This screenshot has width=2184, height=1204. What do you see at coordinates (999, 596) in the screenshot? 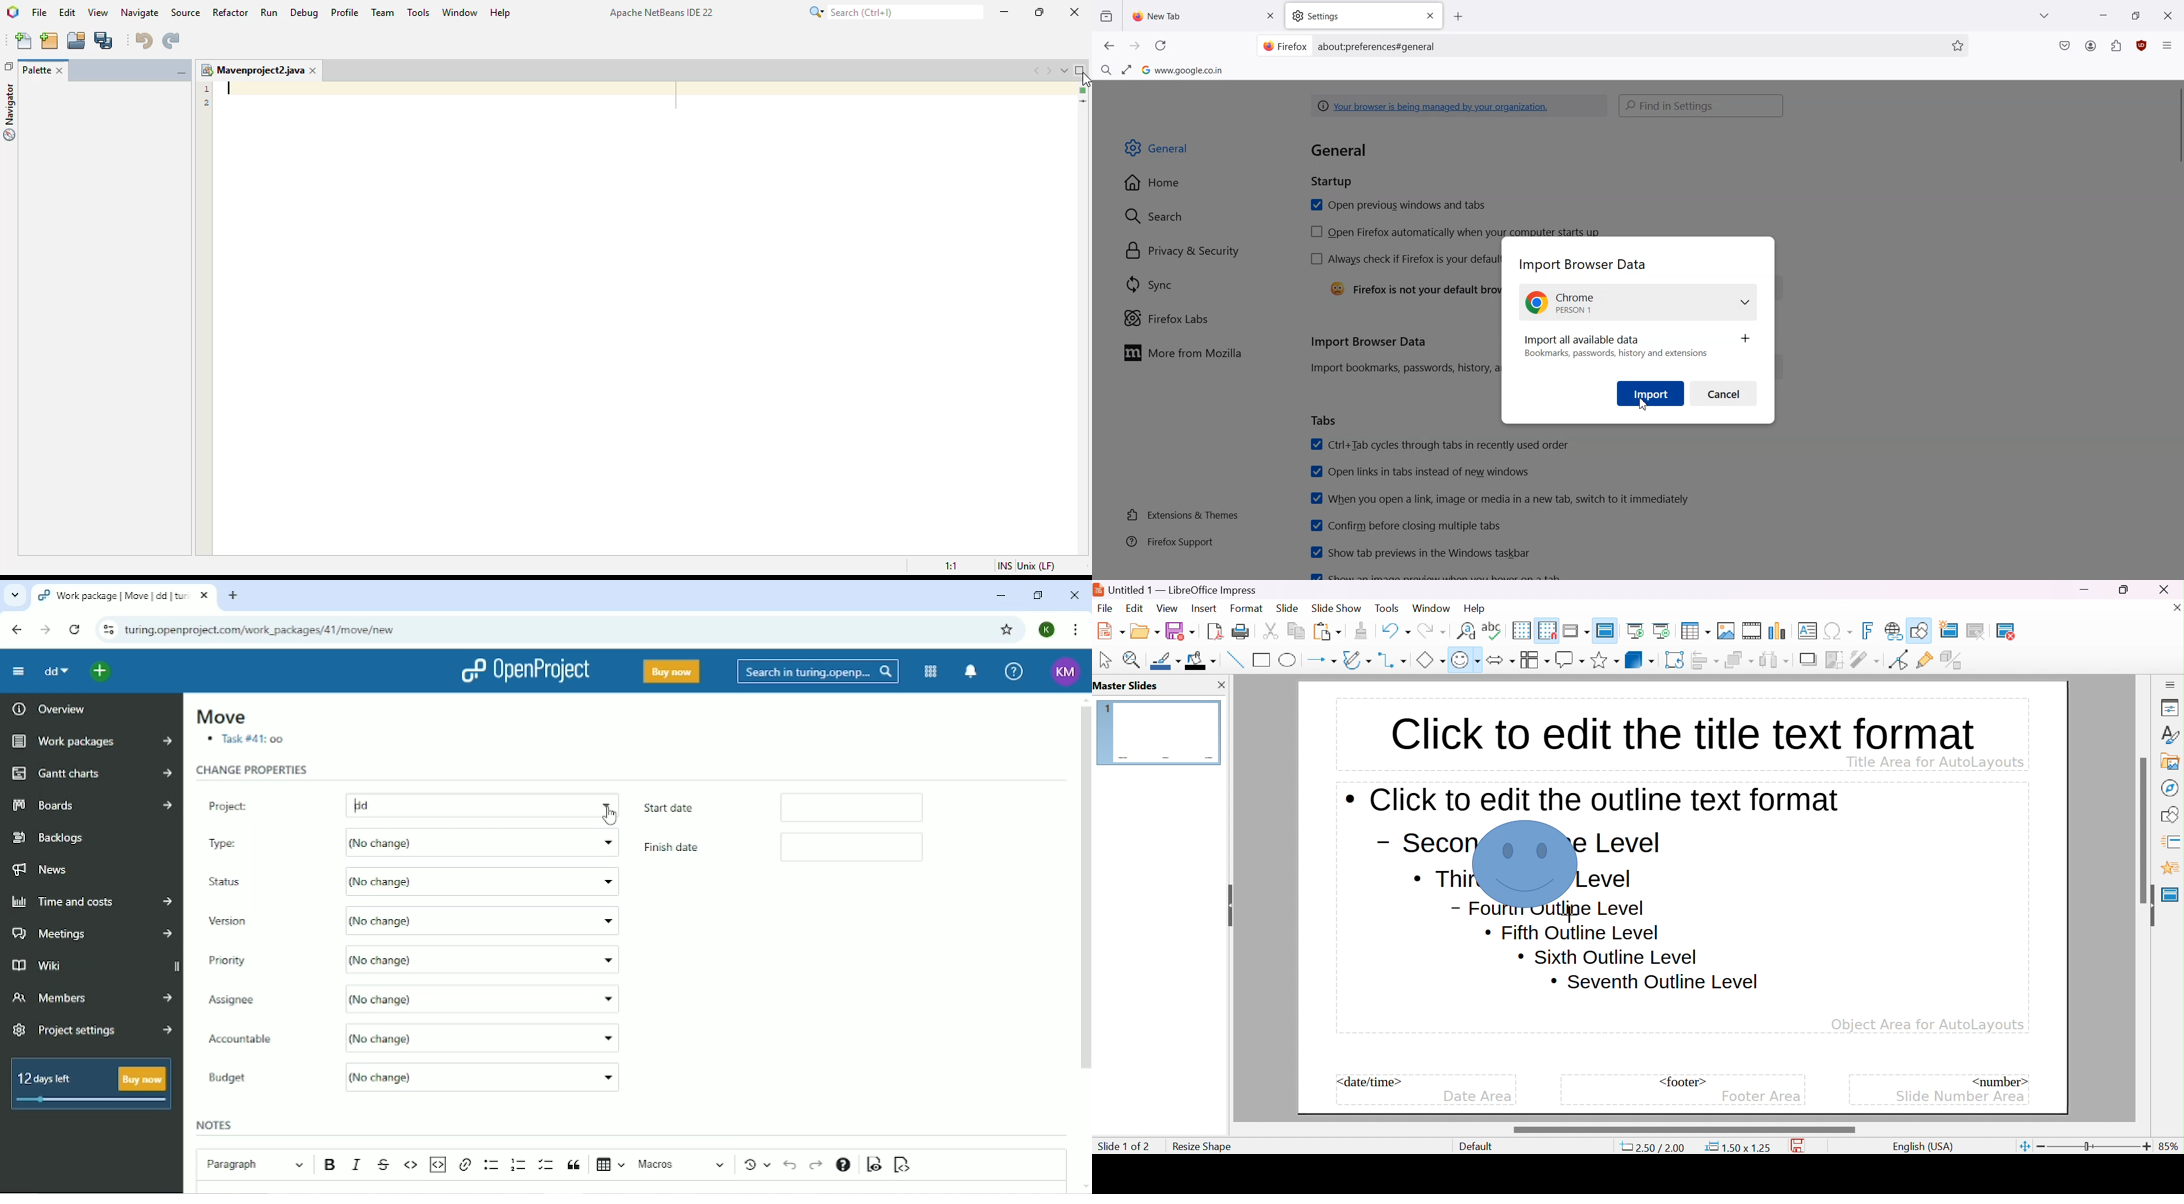
I see `Minimize` at bounding box center [999, 596].